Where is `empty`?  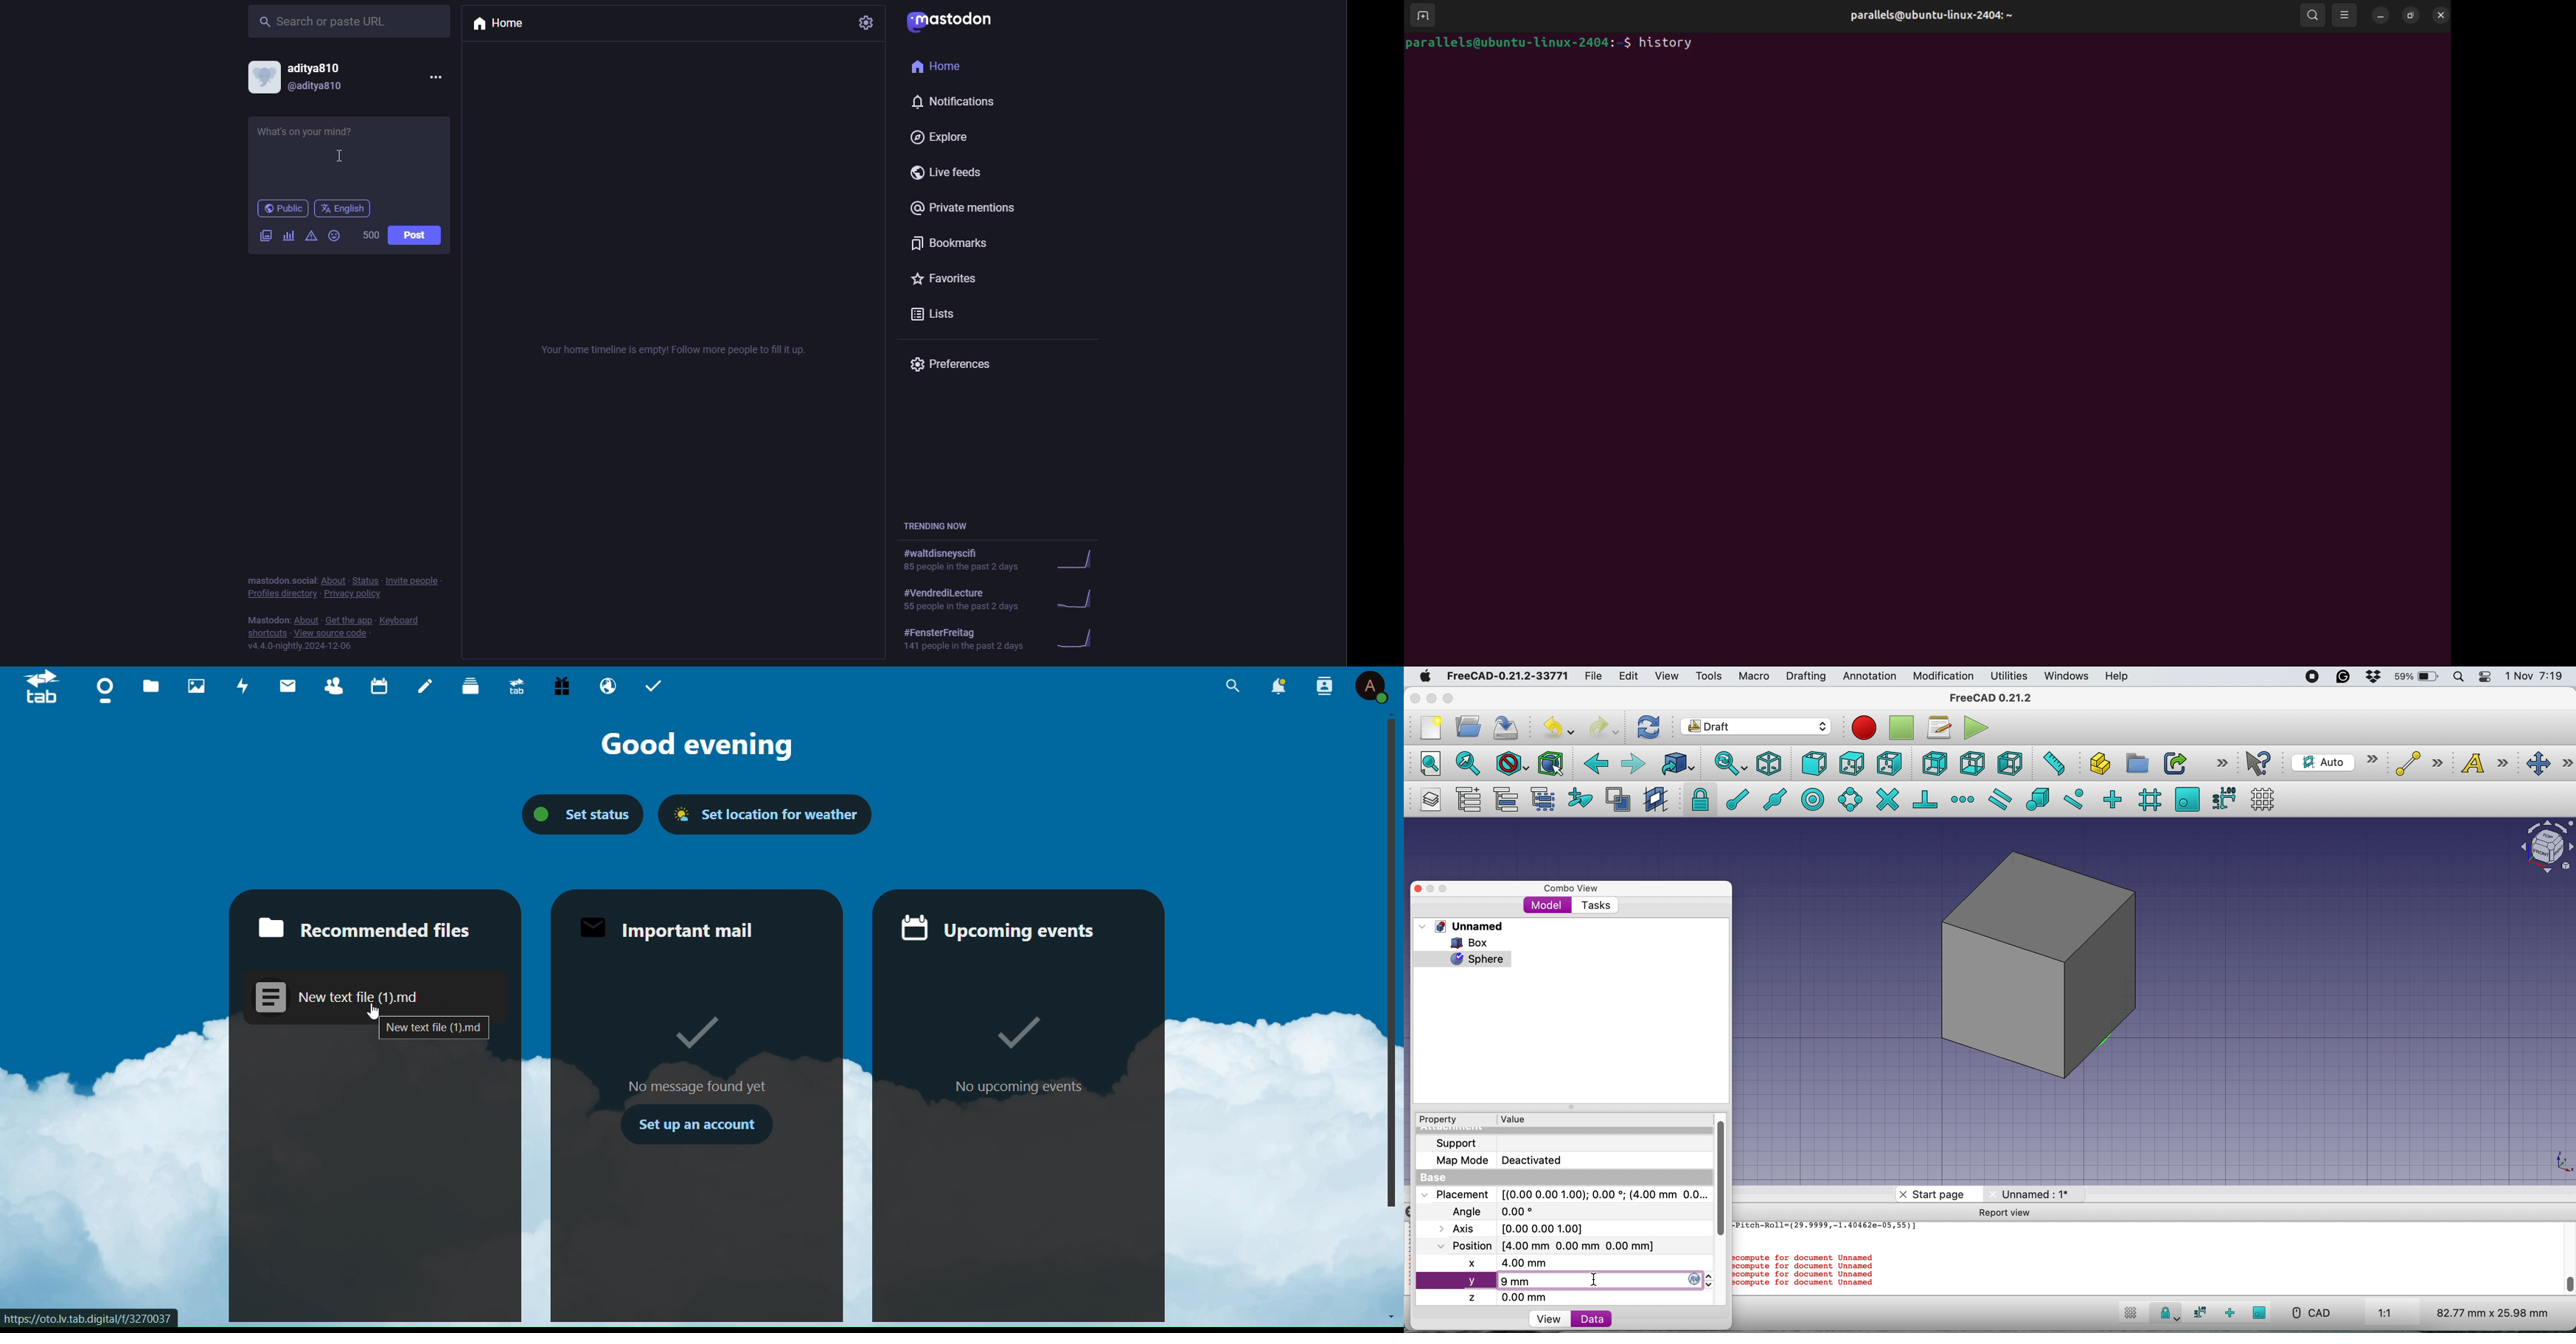
empty is located at coordinates (675, 347).